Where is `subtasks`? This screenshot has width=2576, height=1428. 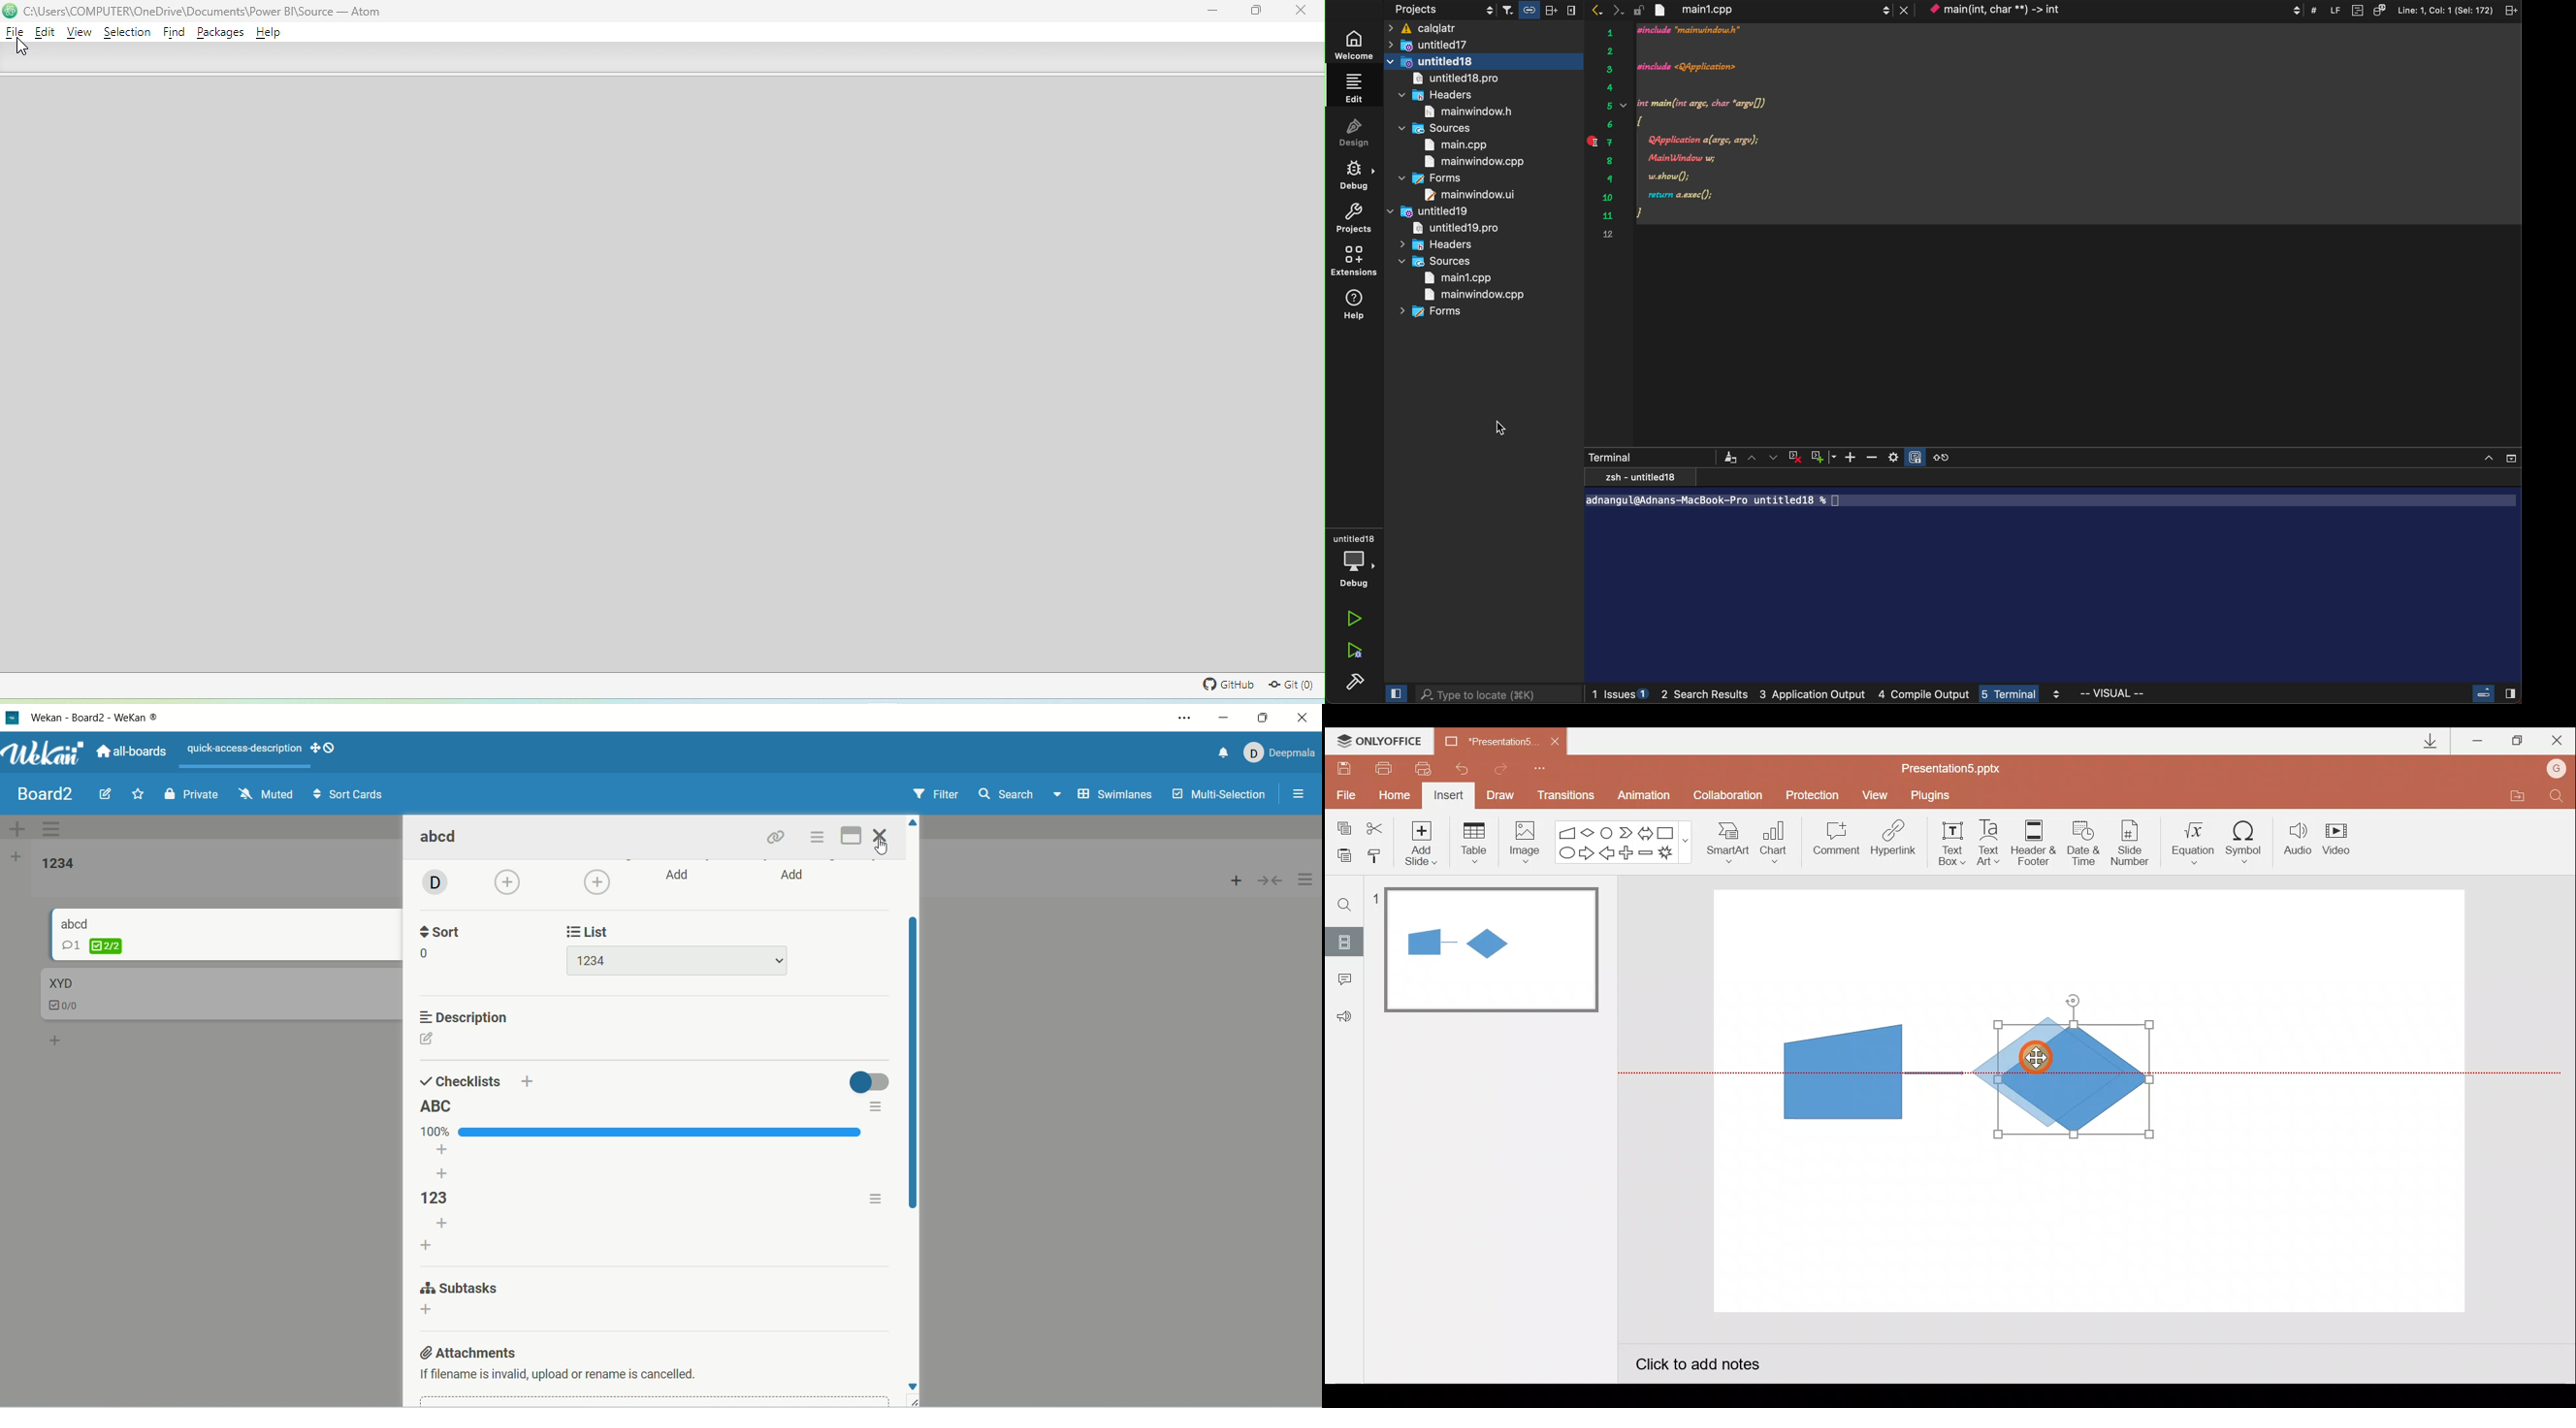
subtasks is located at coordinates (464, 1286).